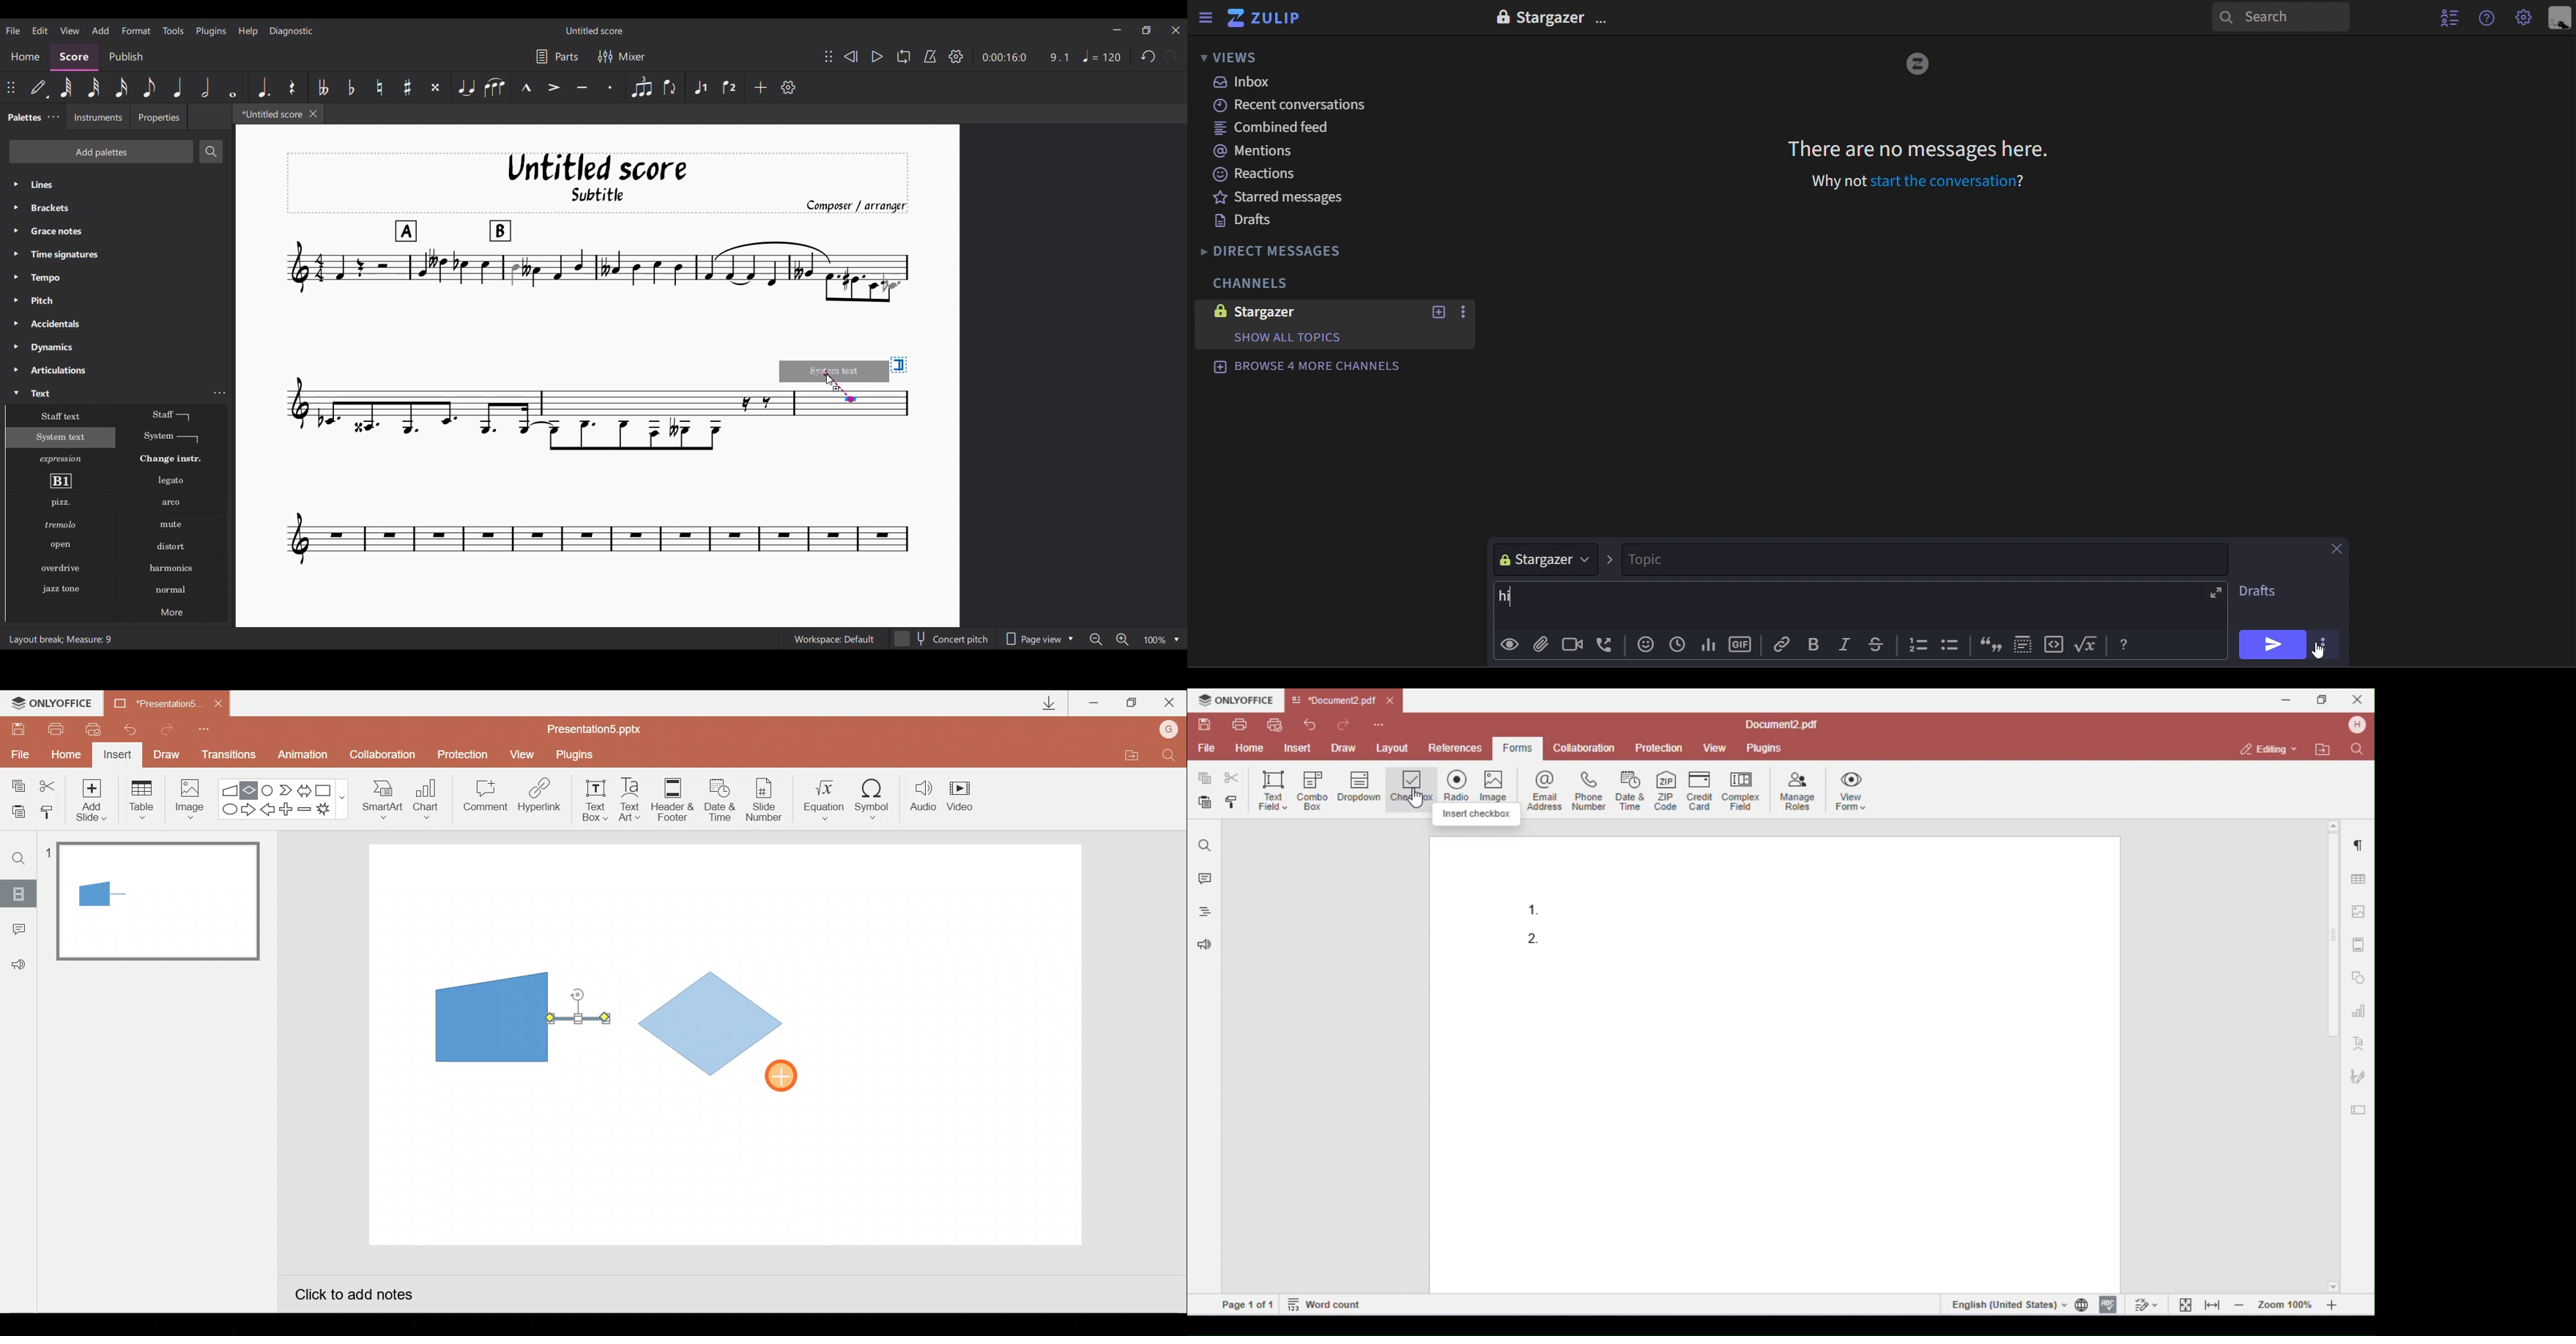  I want to click on Toggle double sharp, so click(435, 87).